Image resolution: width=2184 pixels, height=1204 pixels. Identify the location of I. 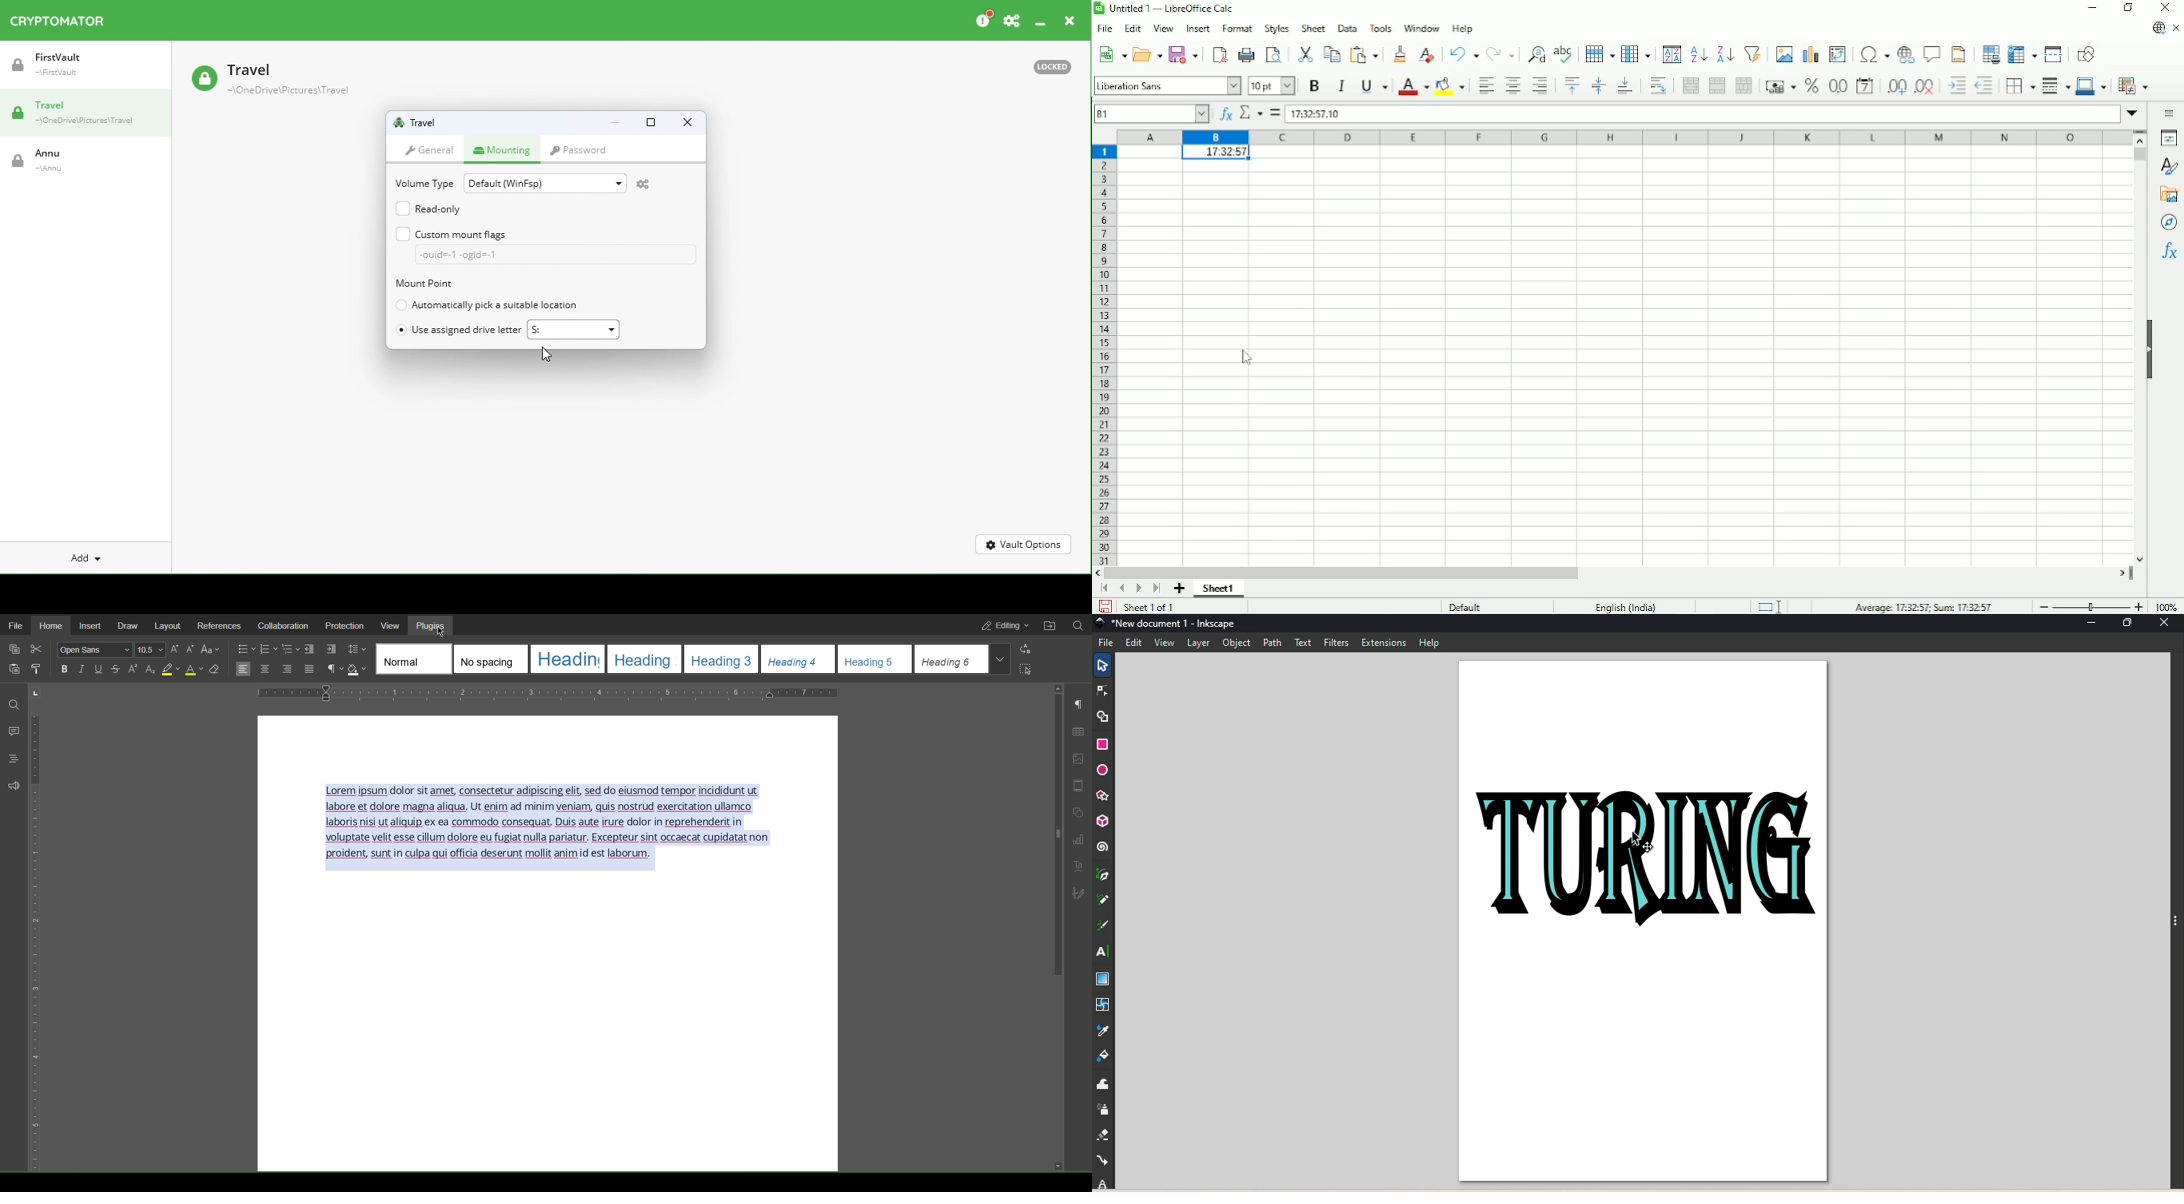
(82, 671).